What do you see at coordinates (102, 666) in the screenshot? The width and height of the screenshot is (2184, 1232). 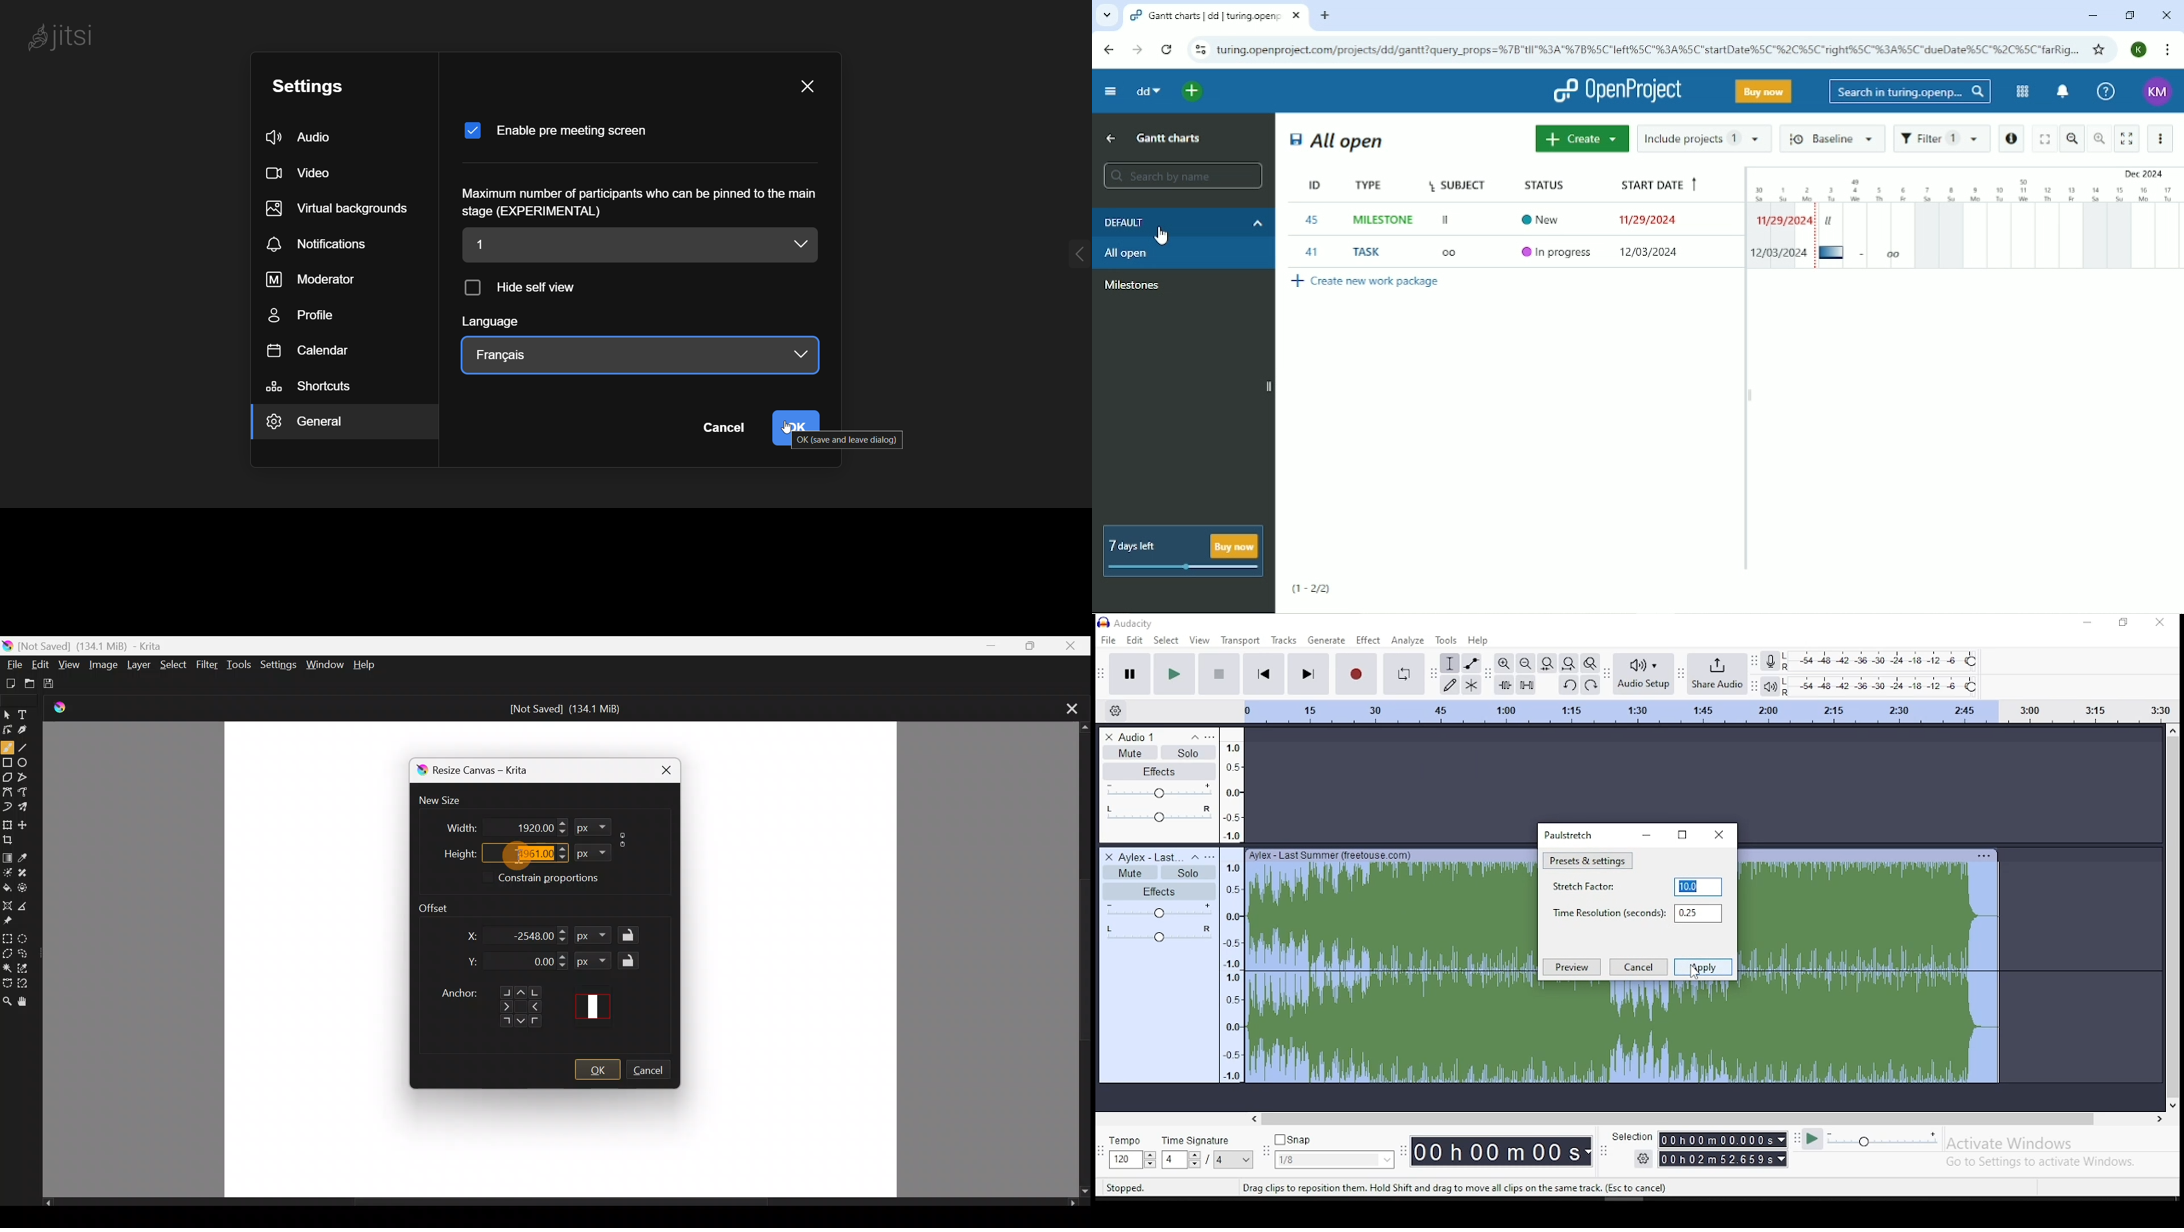 I see `Image` at bounding box center [102, 666].